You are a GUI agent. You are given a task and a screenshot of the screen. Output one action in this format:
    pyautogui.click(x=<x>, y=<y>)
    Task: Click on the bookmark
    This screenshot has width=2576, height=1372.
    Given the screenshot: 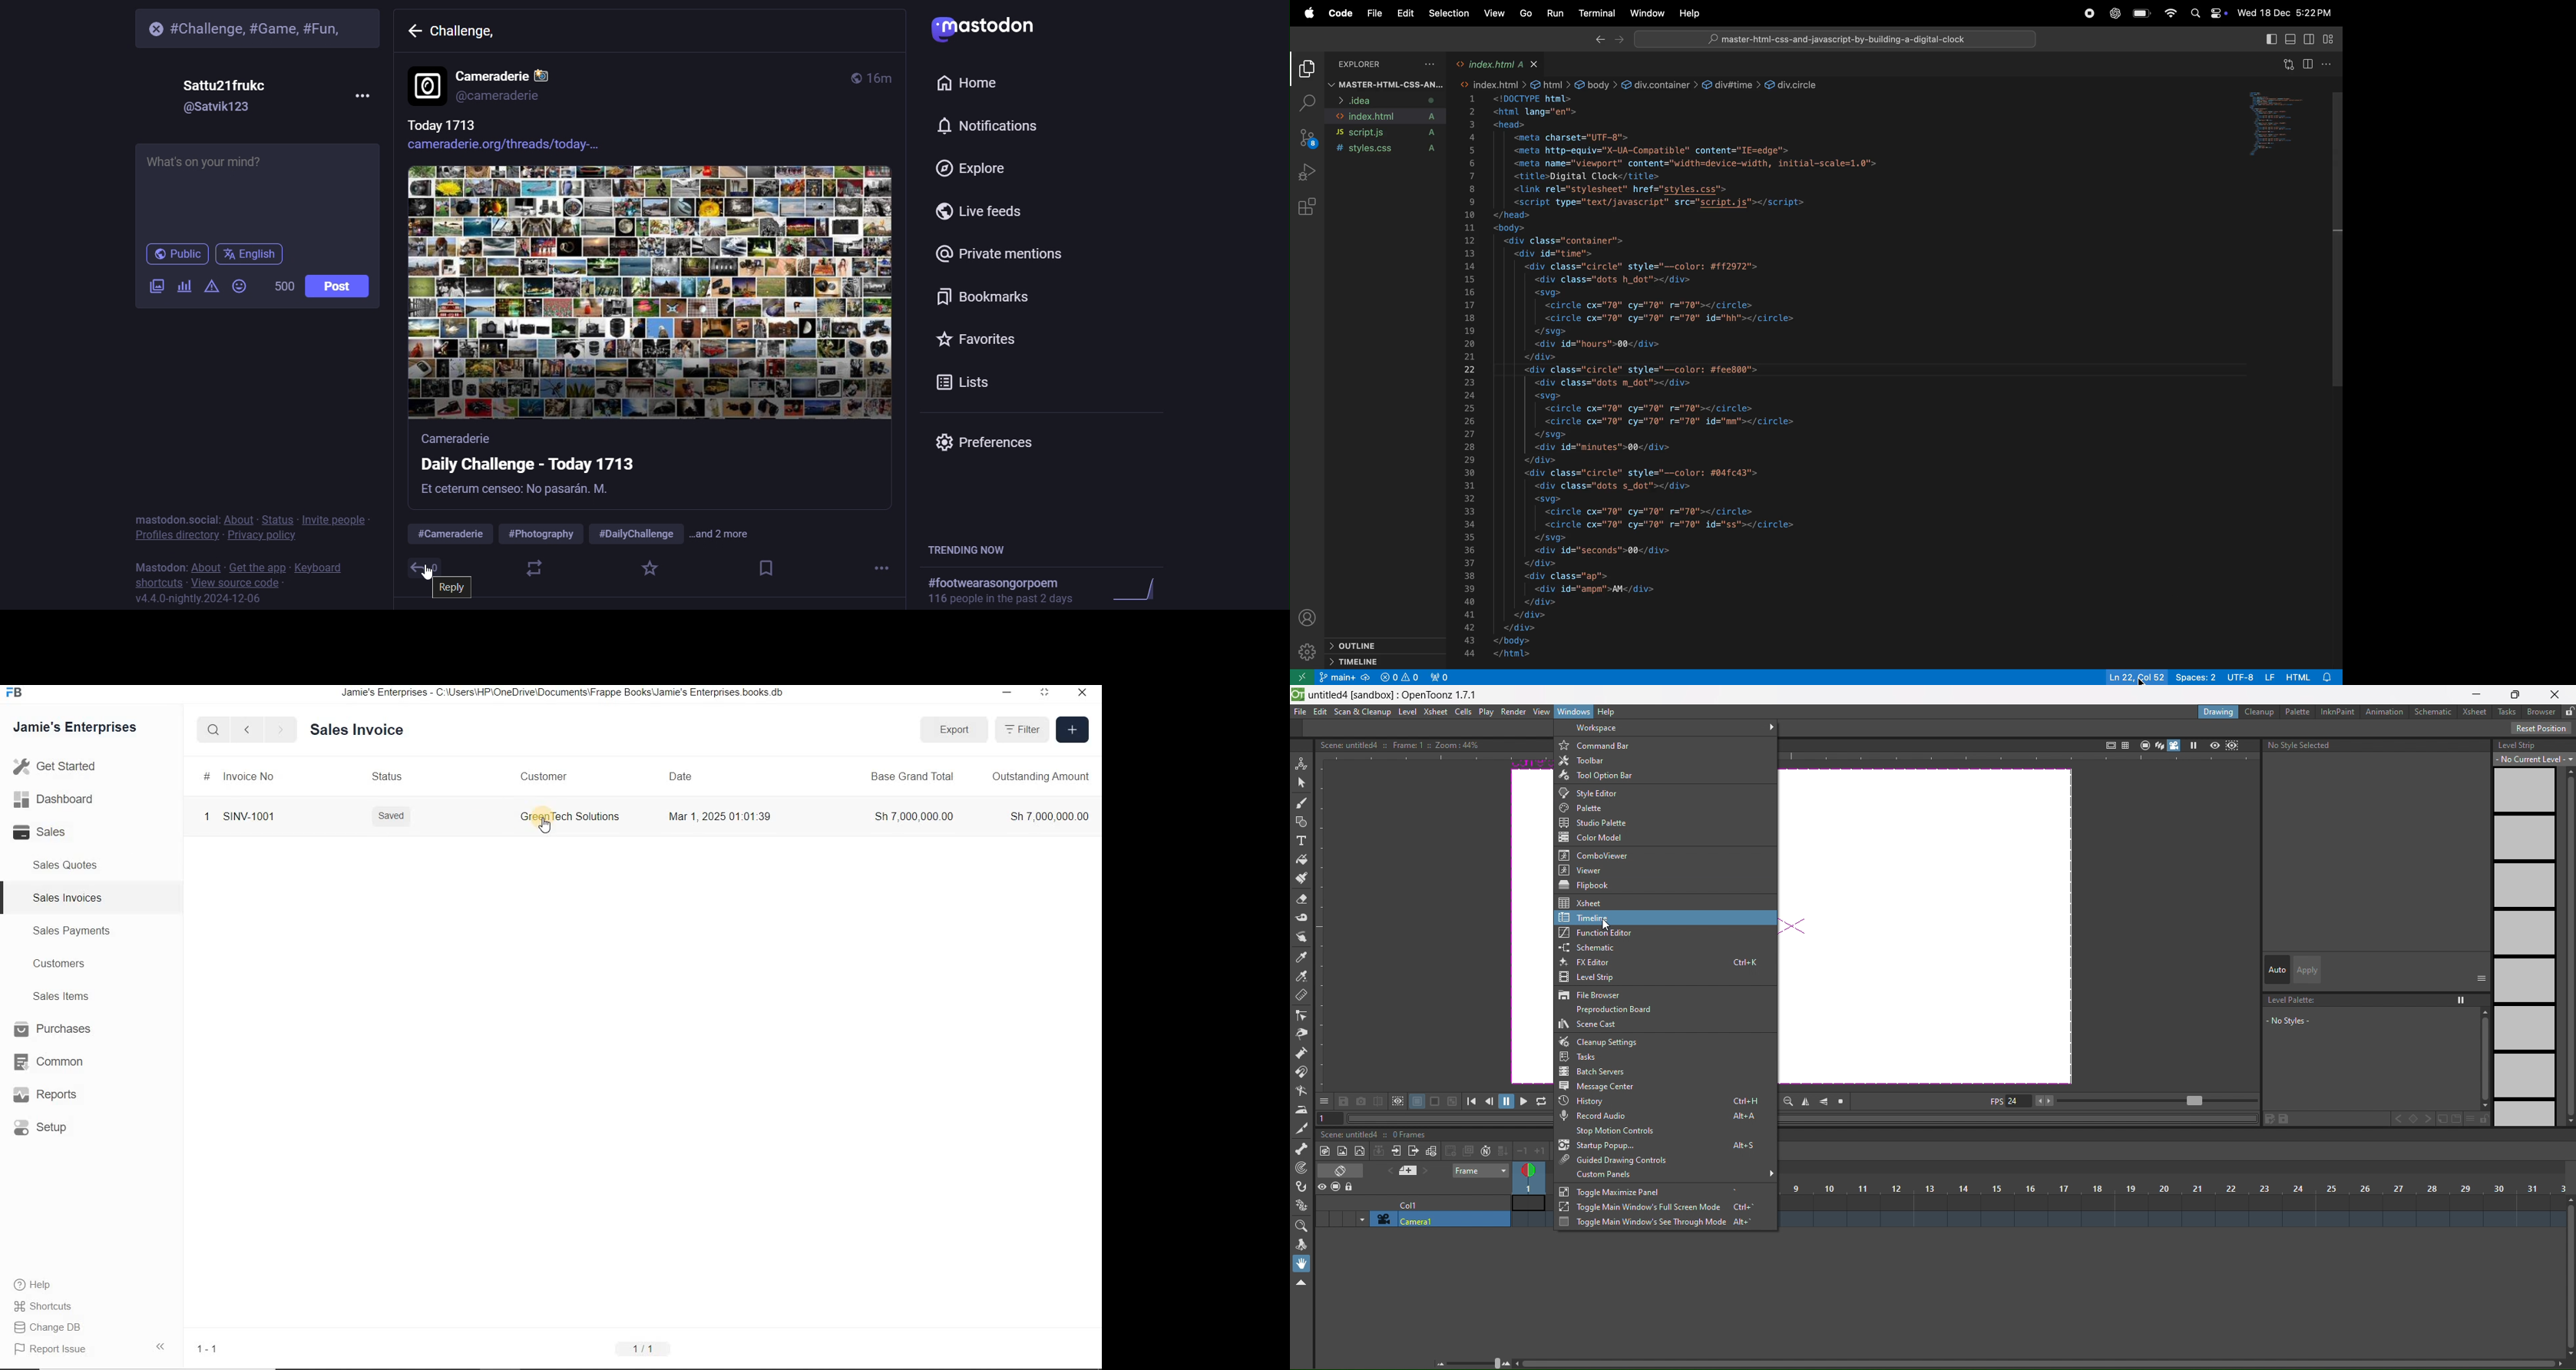 What is the action you would take?
    pyautogui.click(x=766, y=570)
    